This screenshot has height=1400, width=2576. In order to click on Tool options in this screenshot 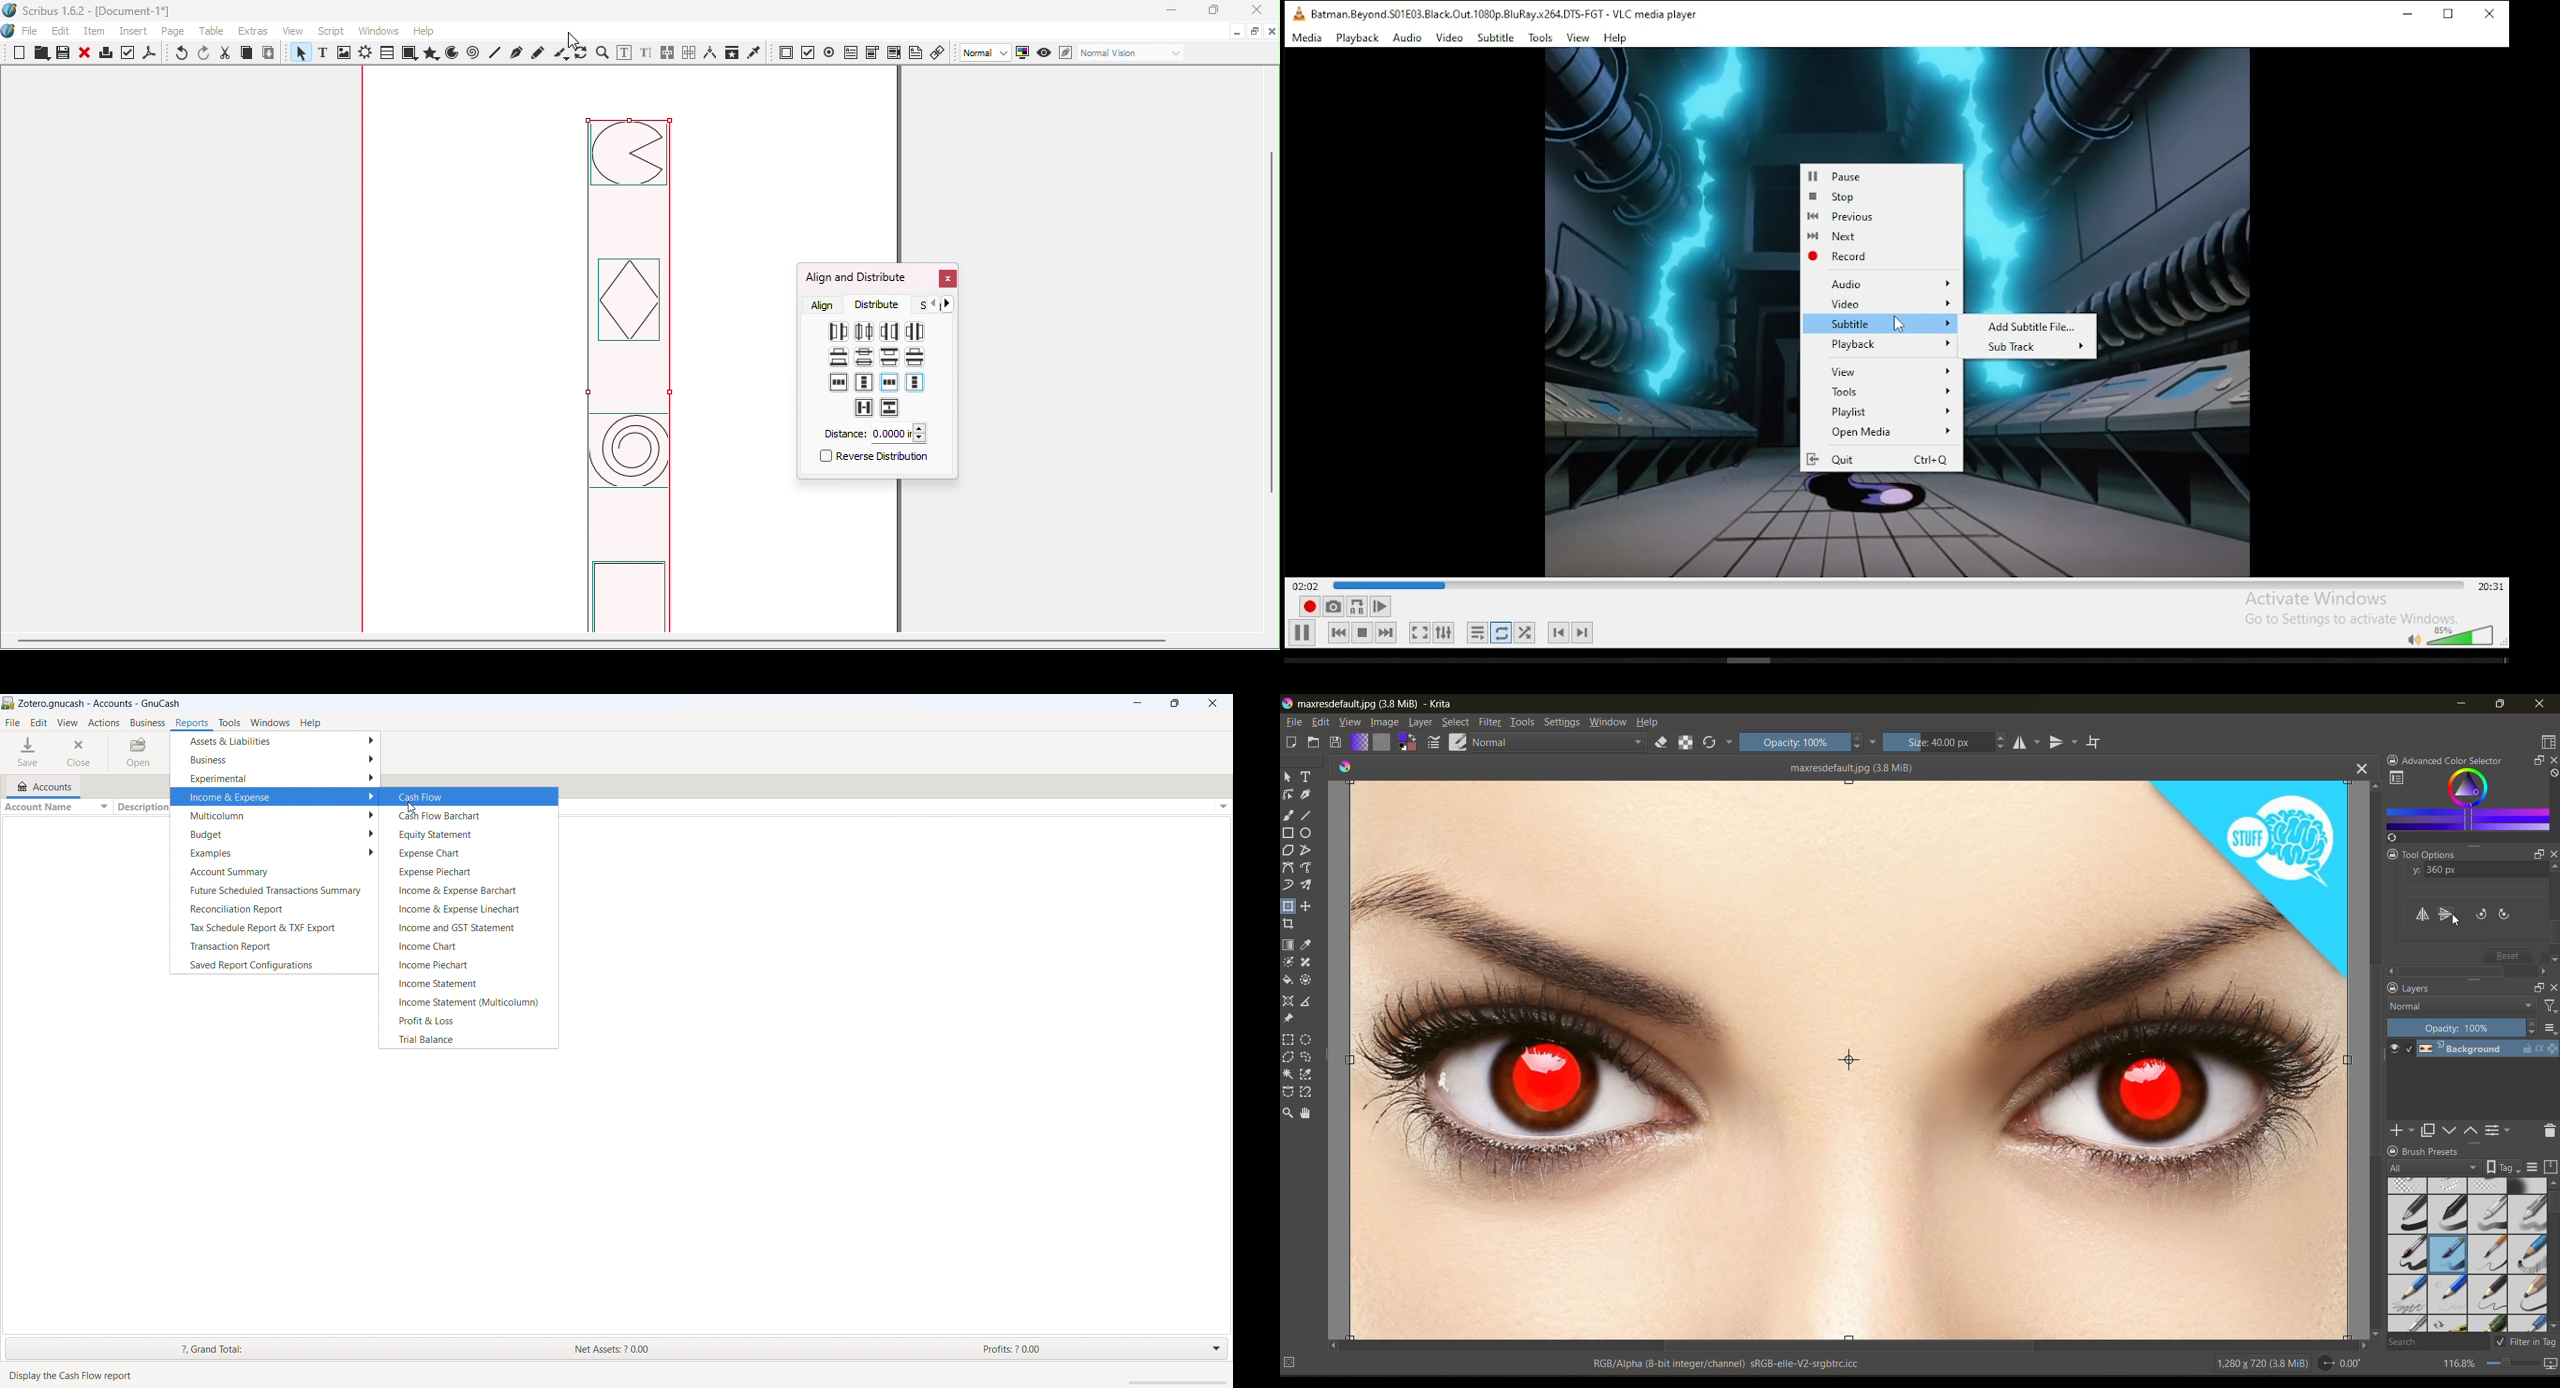, I will do `click(2441, 853)`.